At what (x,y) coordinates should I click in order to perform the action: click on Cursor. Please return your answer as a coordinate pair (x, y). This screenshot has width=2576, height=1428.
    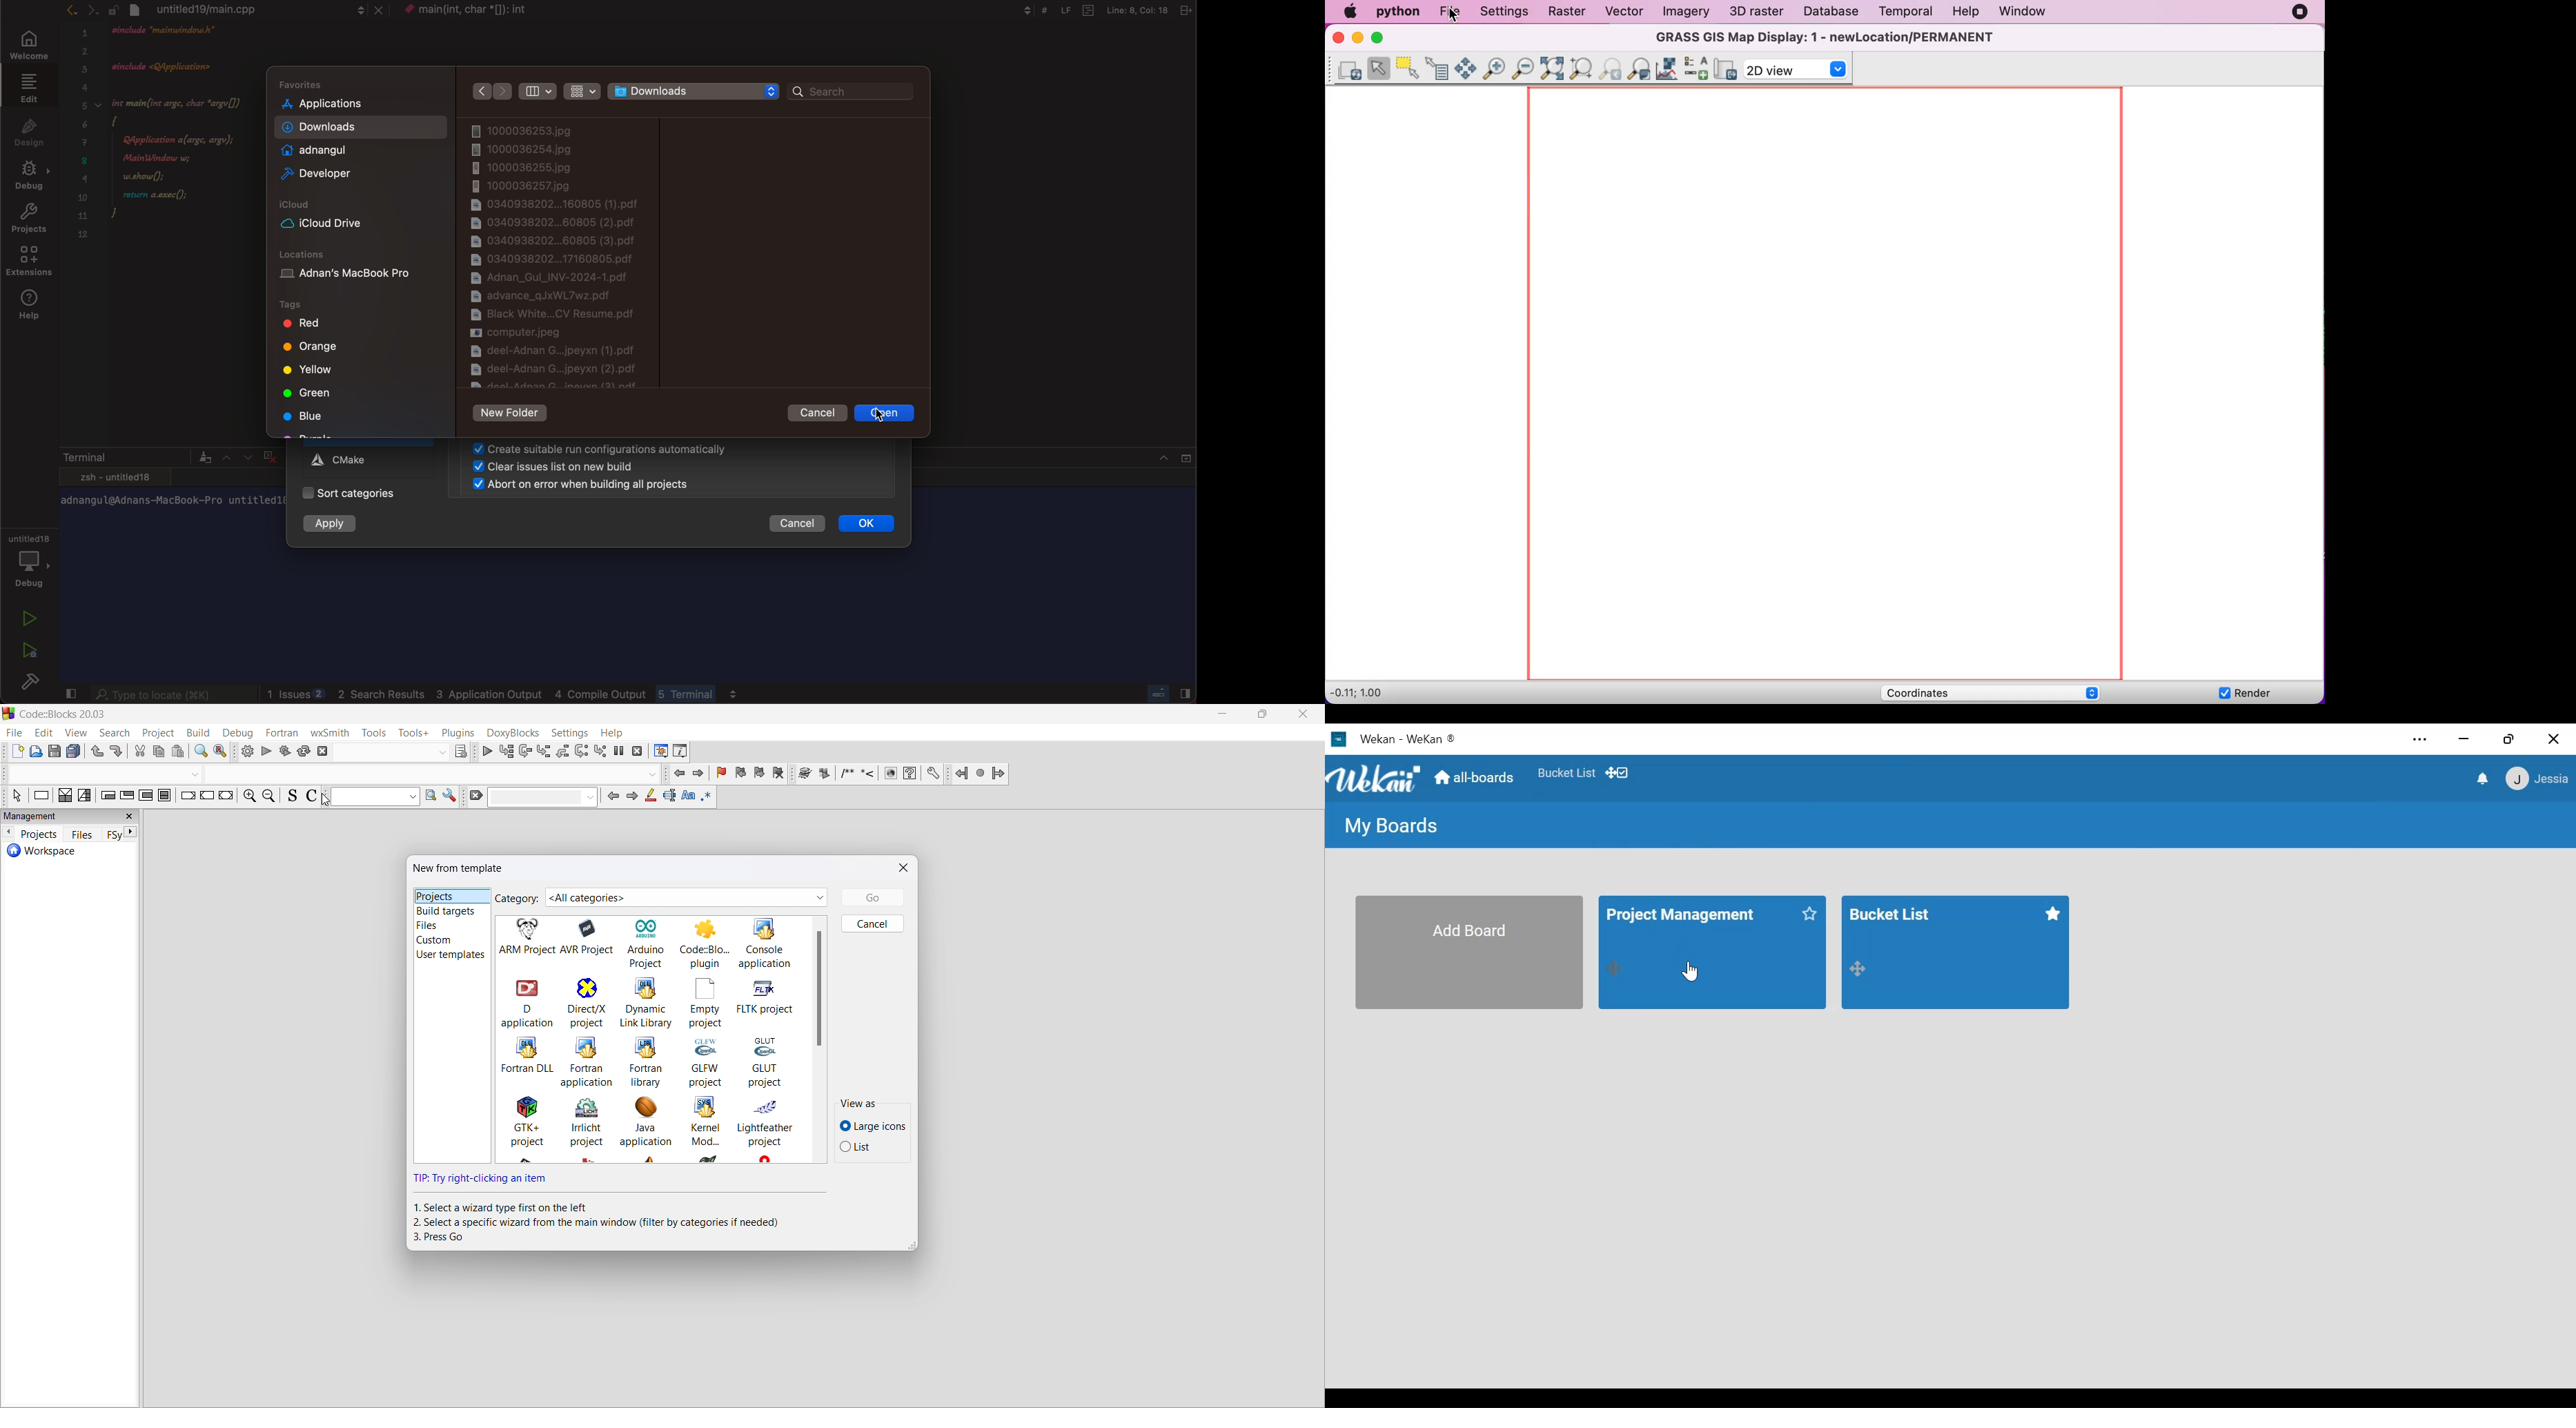
    Looking at the image, I should click on (326, 801).